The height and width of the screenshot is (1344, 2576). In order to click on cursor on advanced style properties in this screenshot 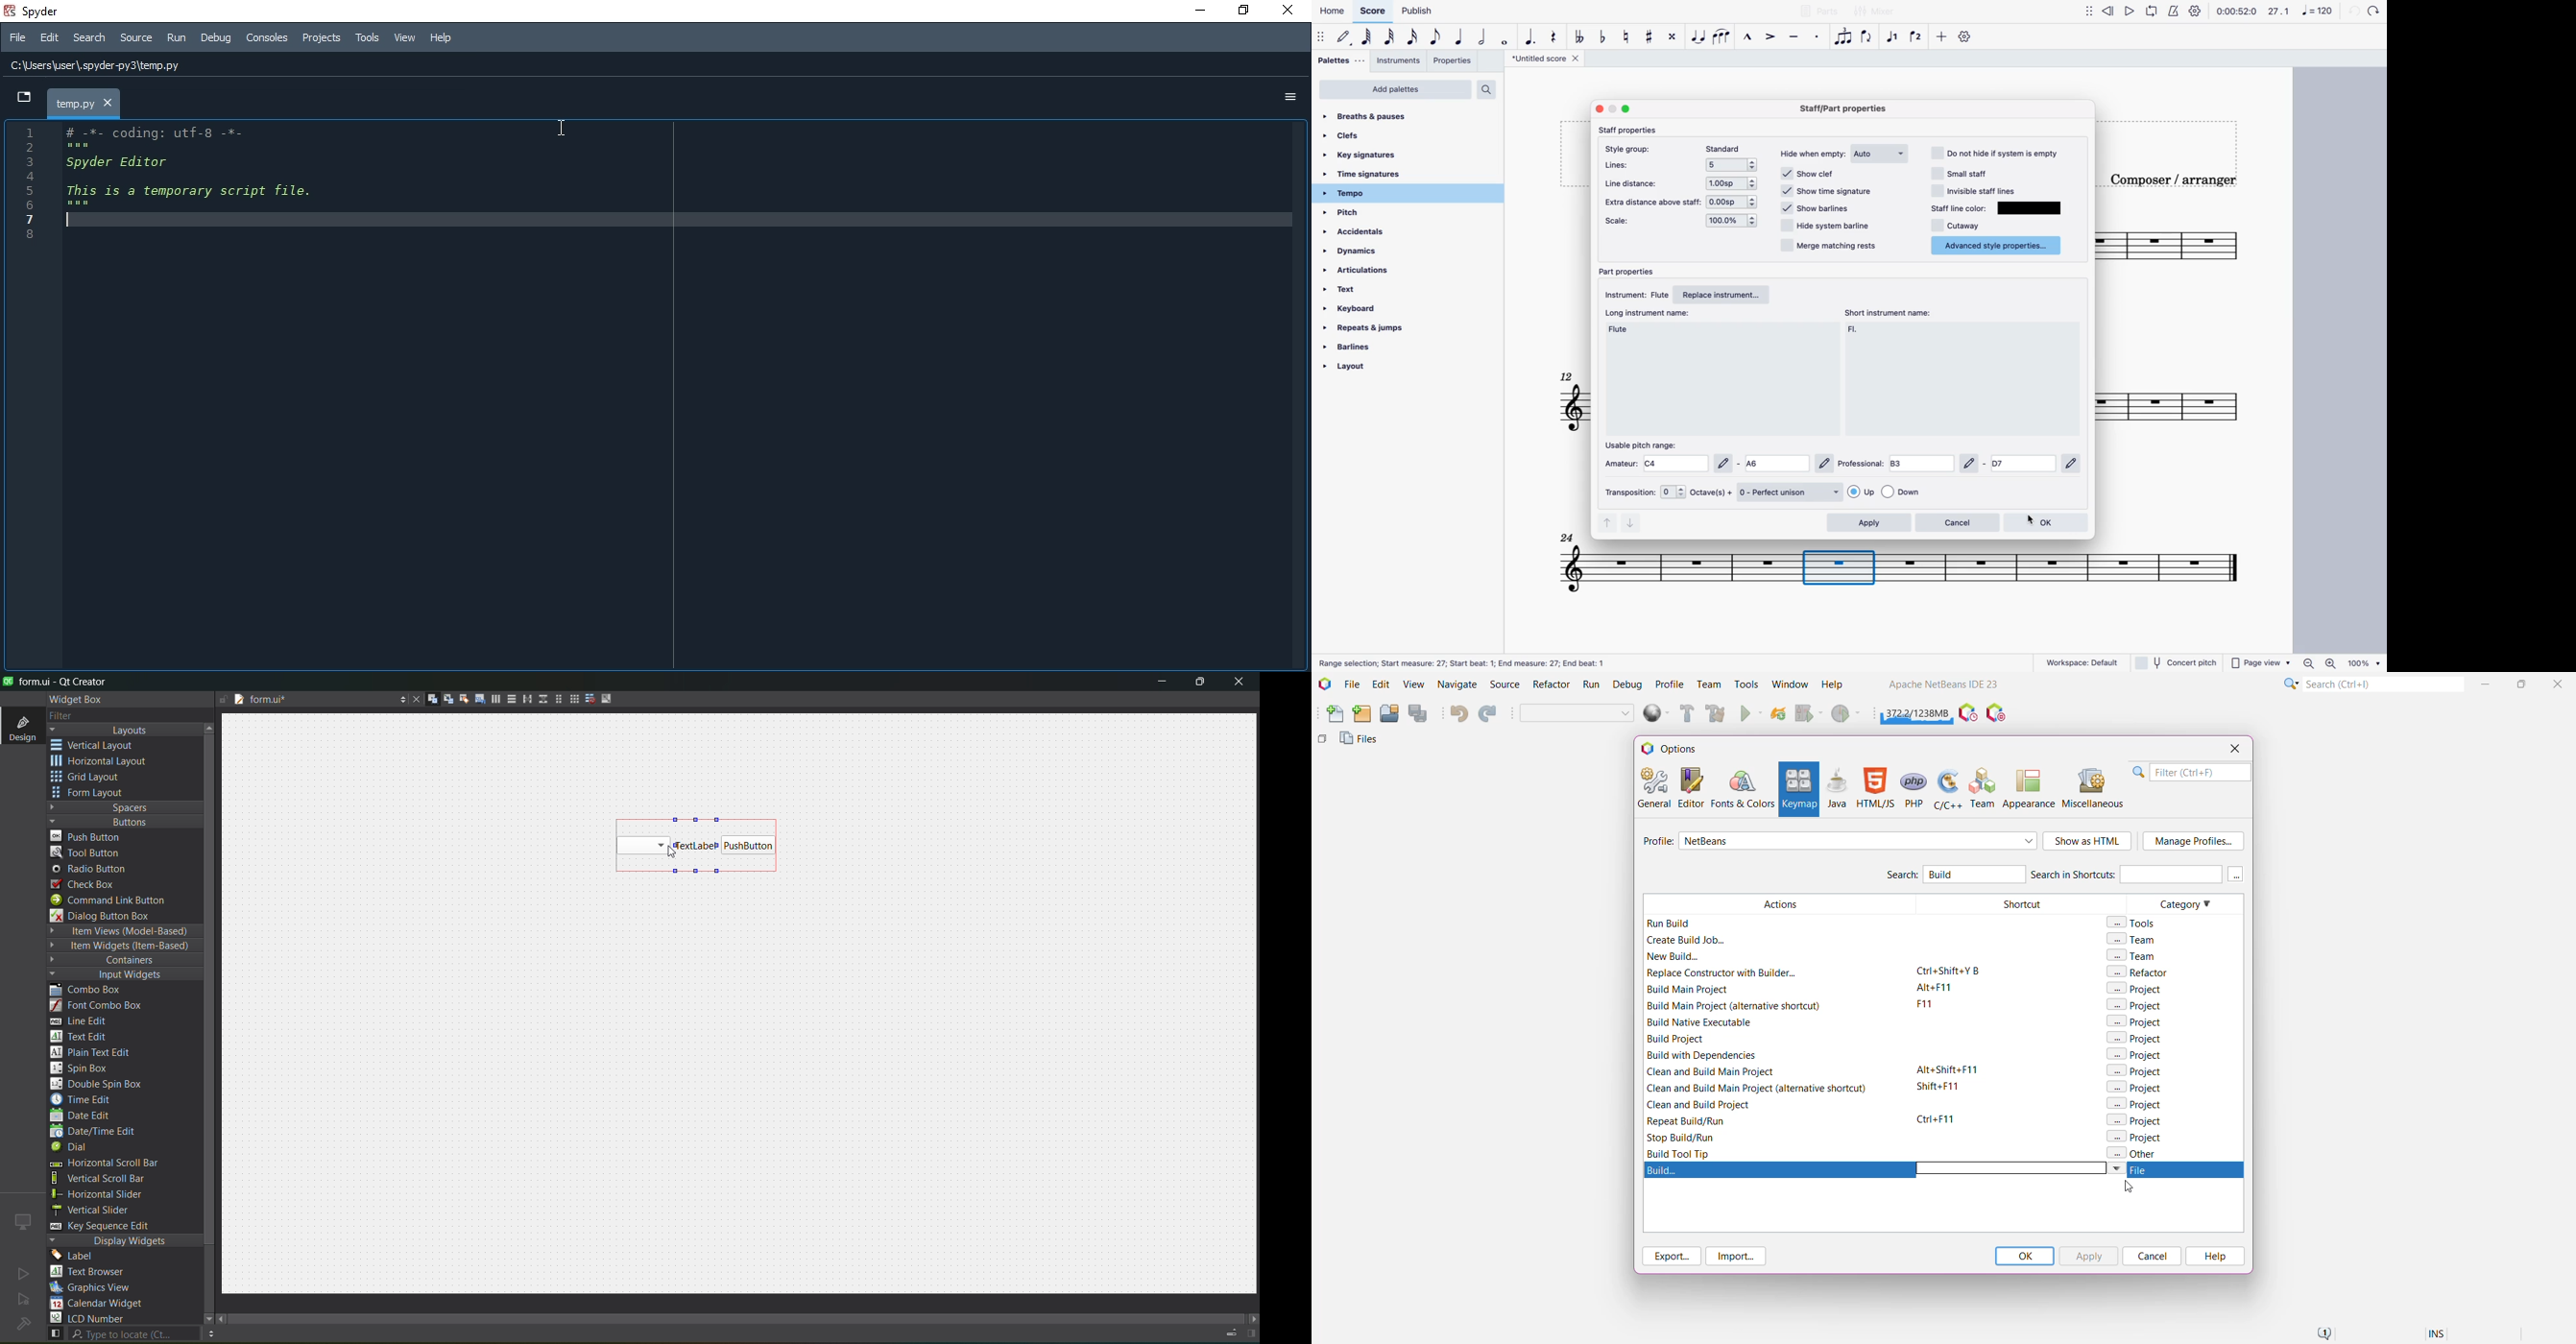, I will do `click(1993, 252)`.